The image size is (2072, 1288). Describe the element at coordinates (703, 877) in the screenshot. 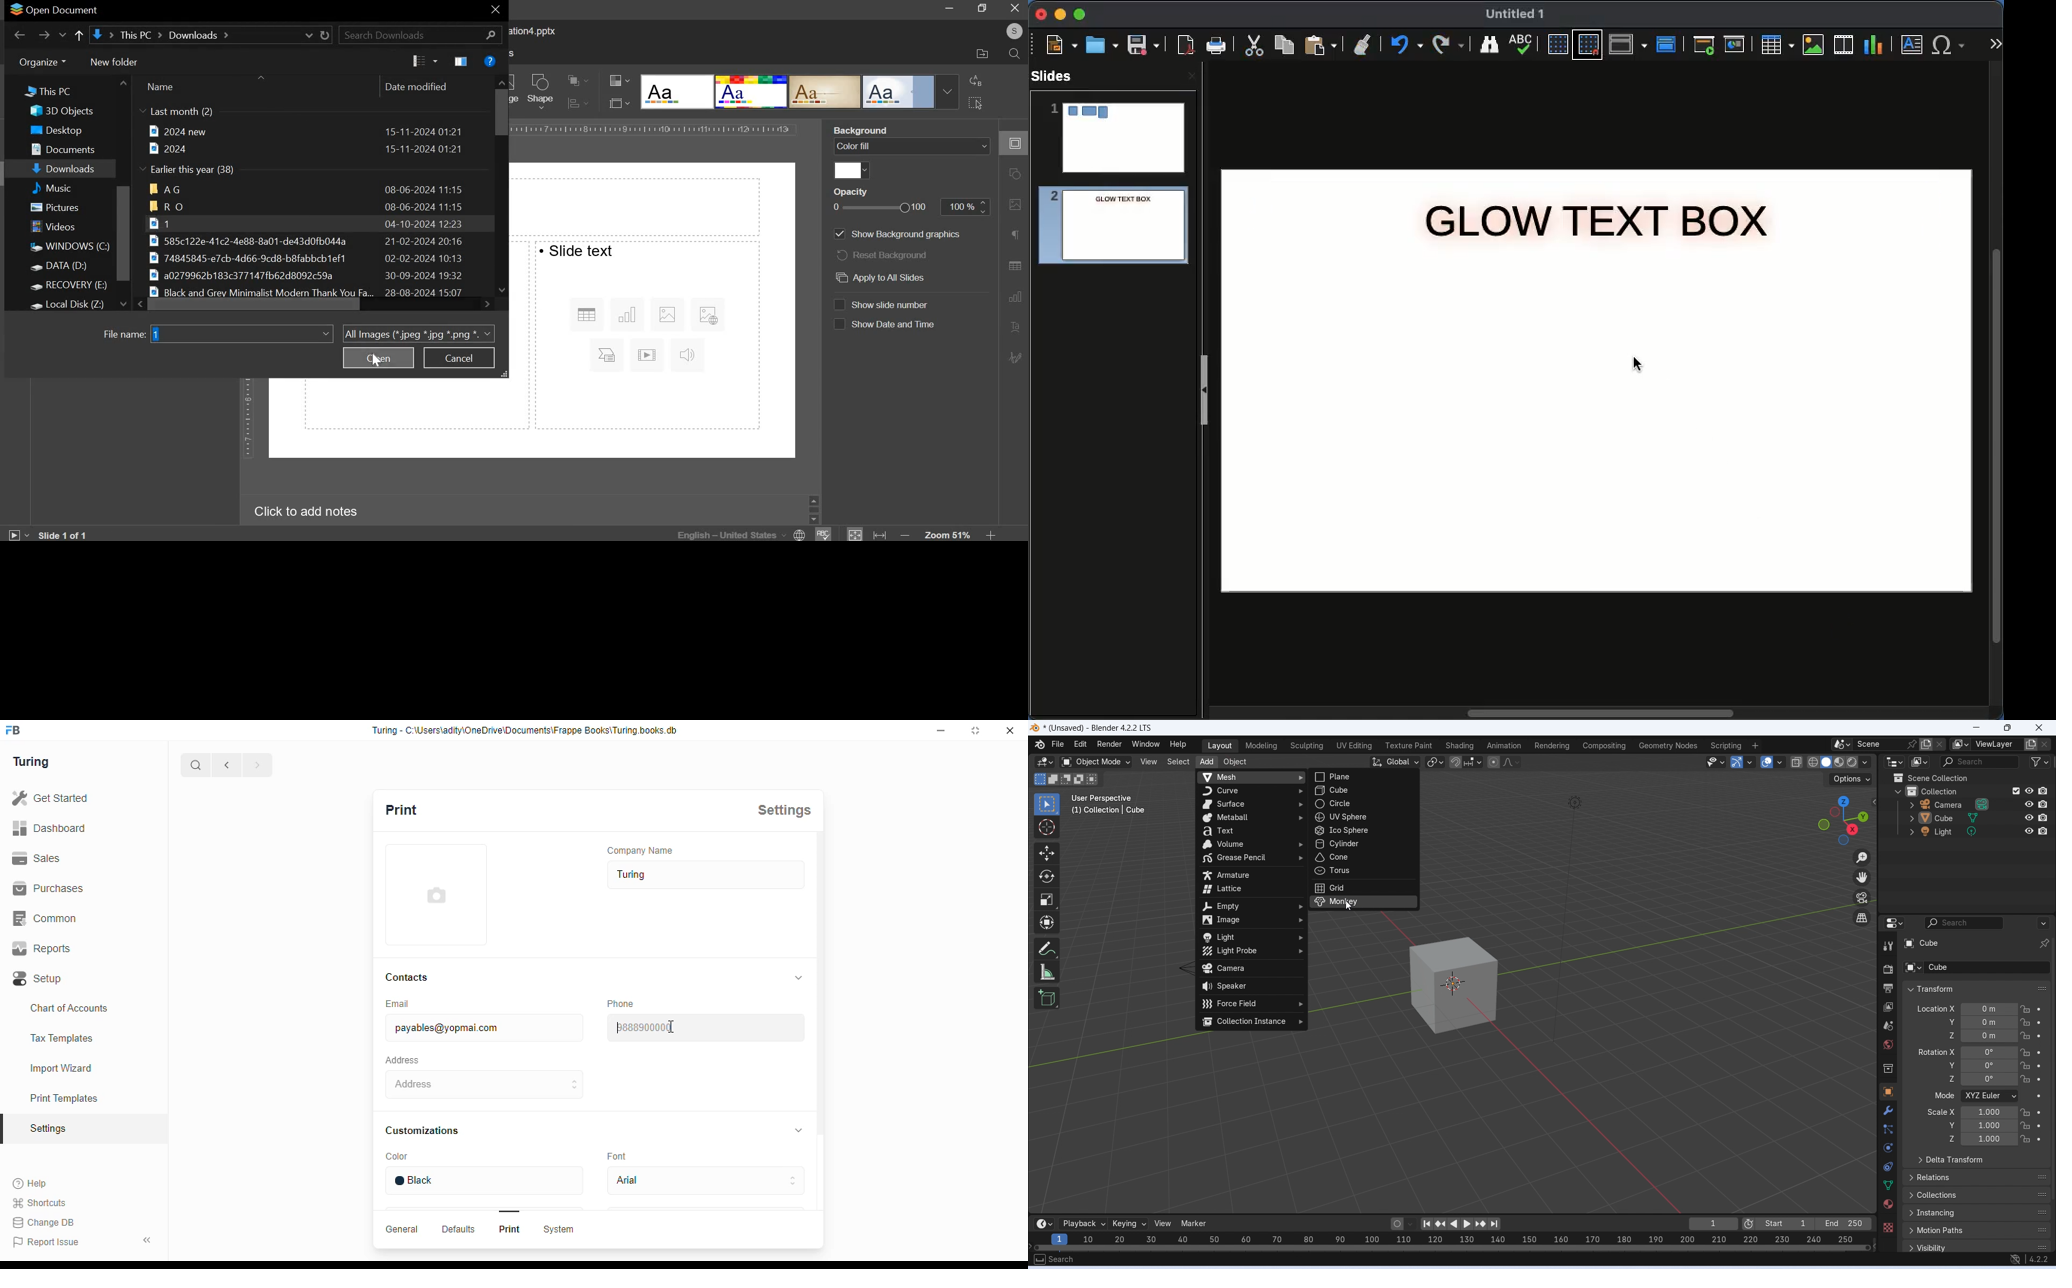

I see `Turing` at that location.